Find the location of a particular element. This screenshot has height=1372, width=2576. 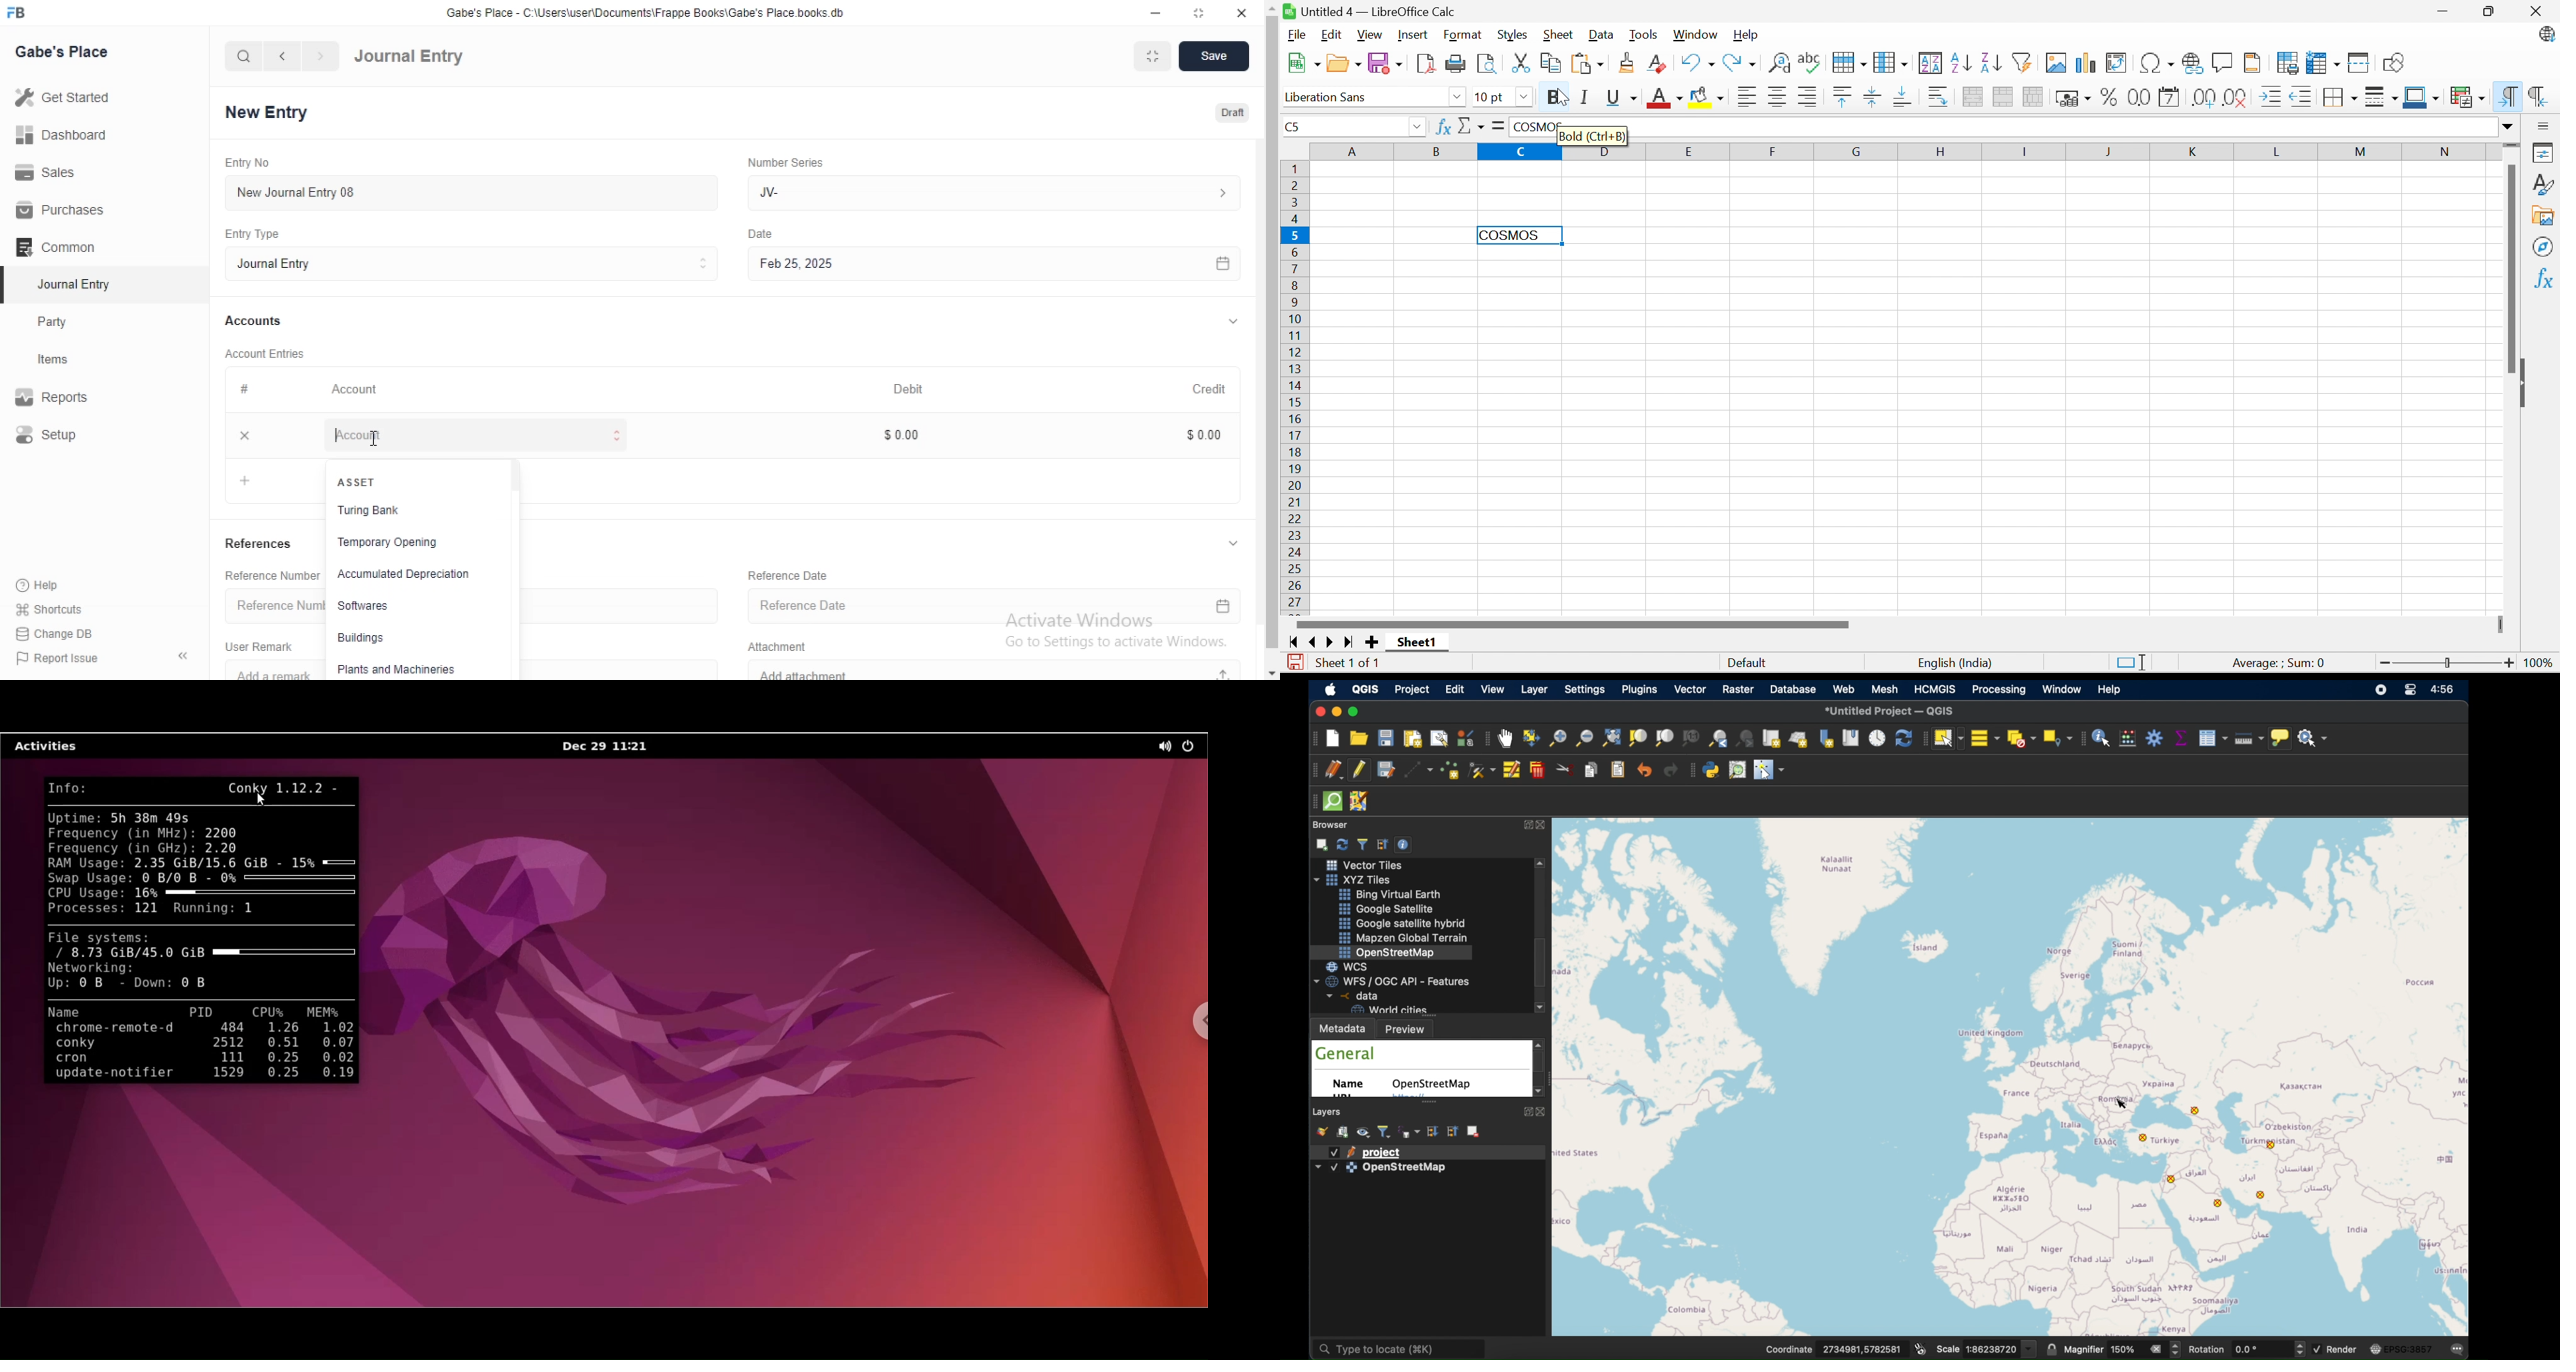

Draft is located at coordinates (1230, 111).